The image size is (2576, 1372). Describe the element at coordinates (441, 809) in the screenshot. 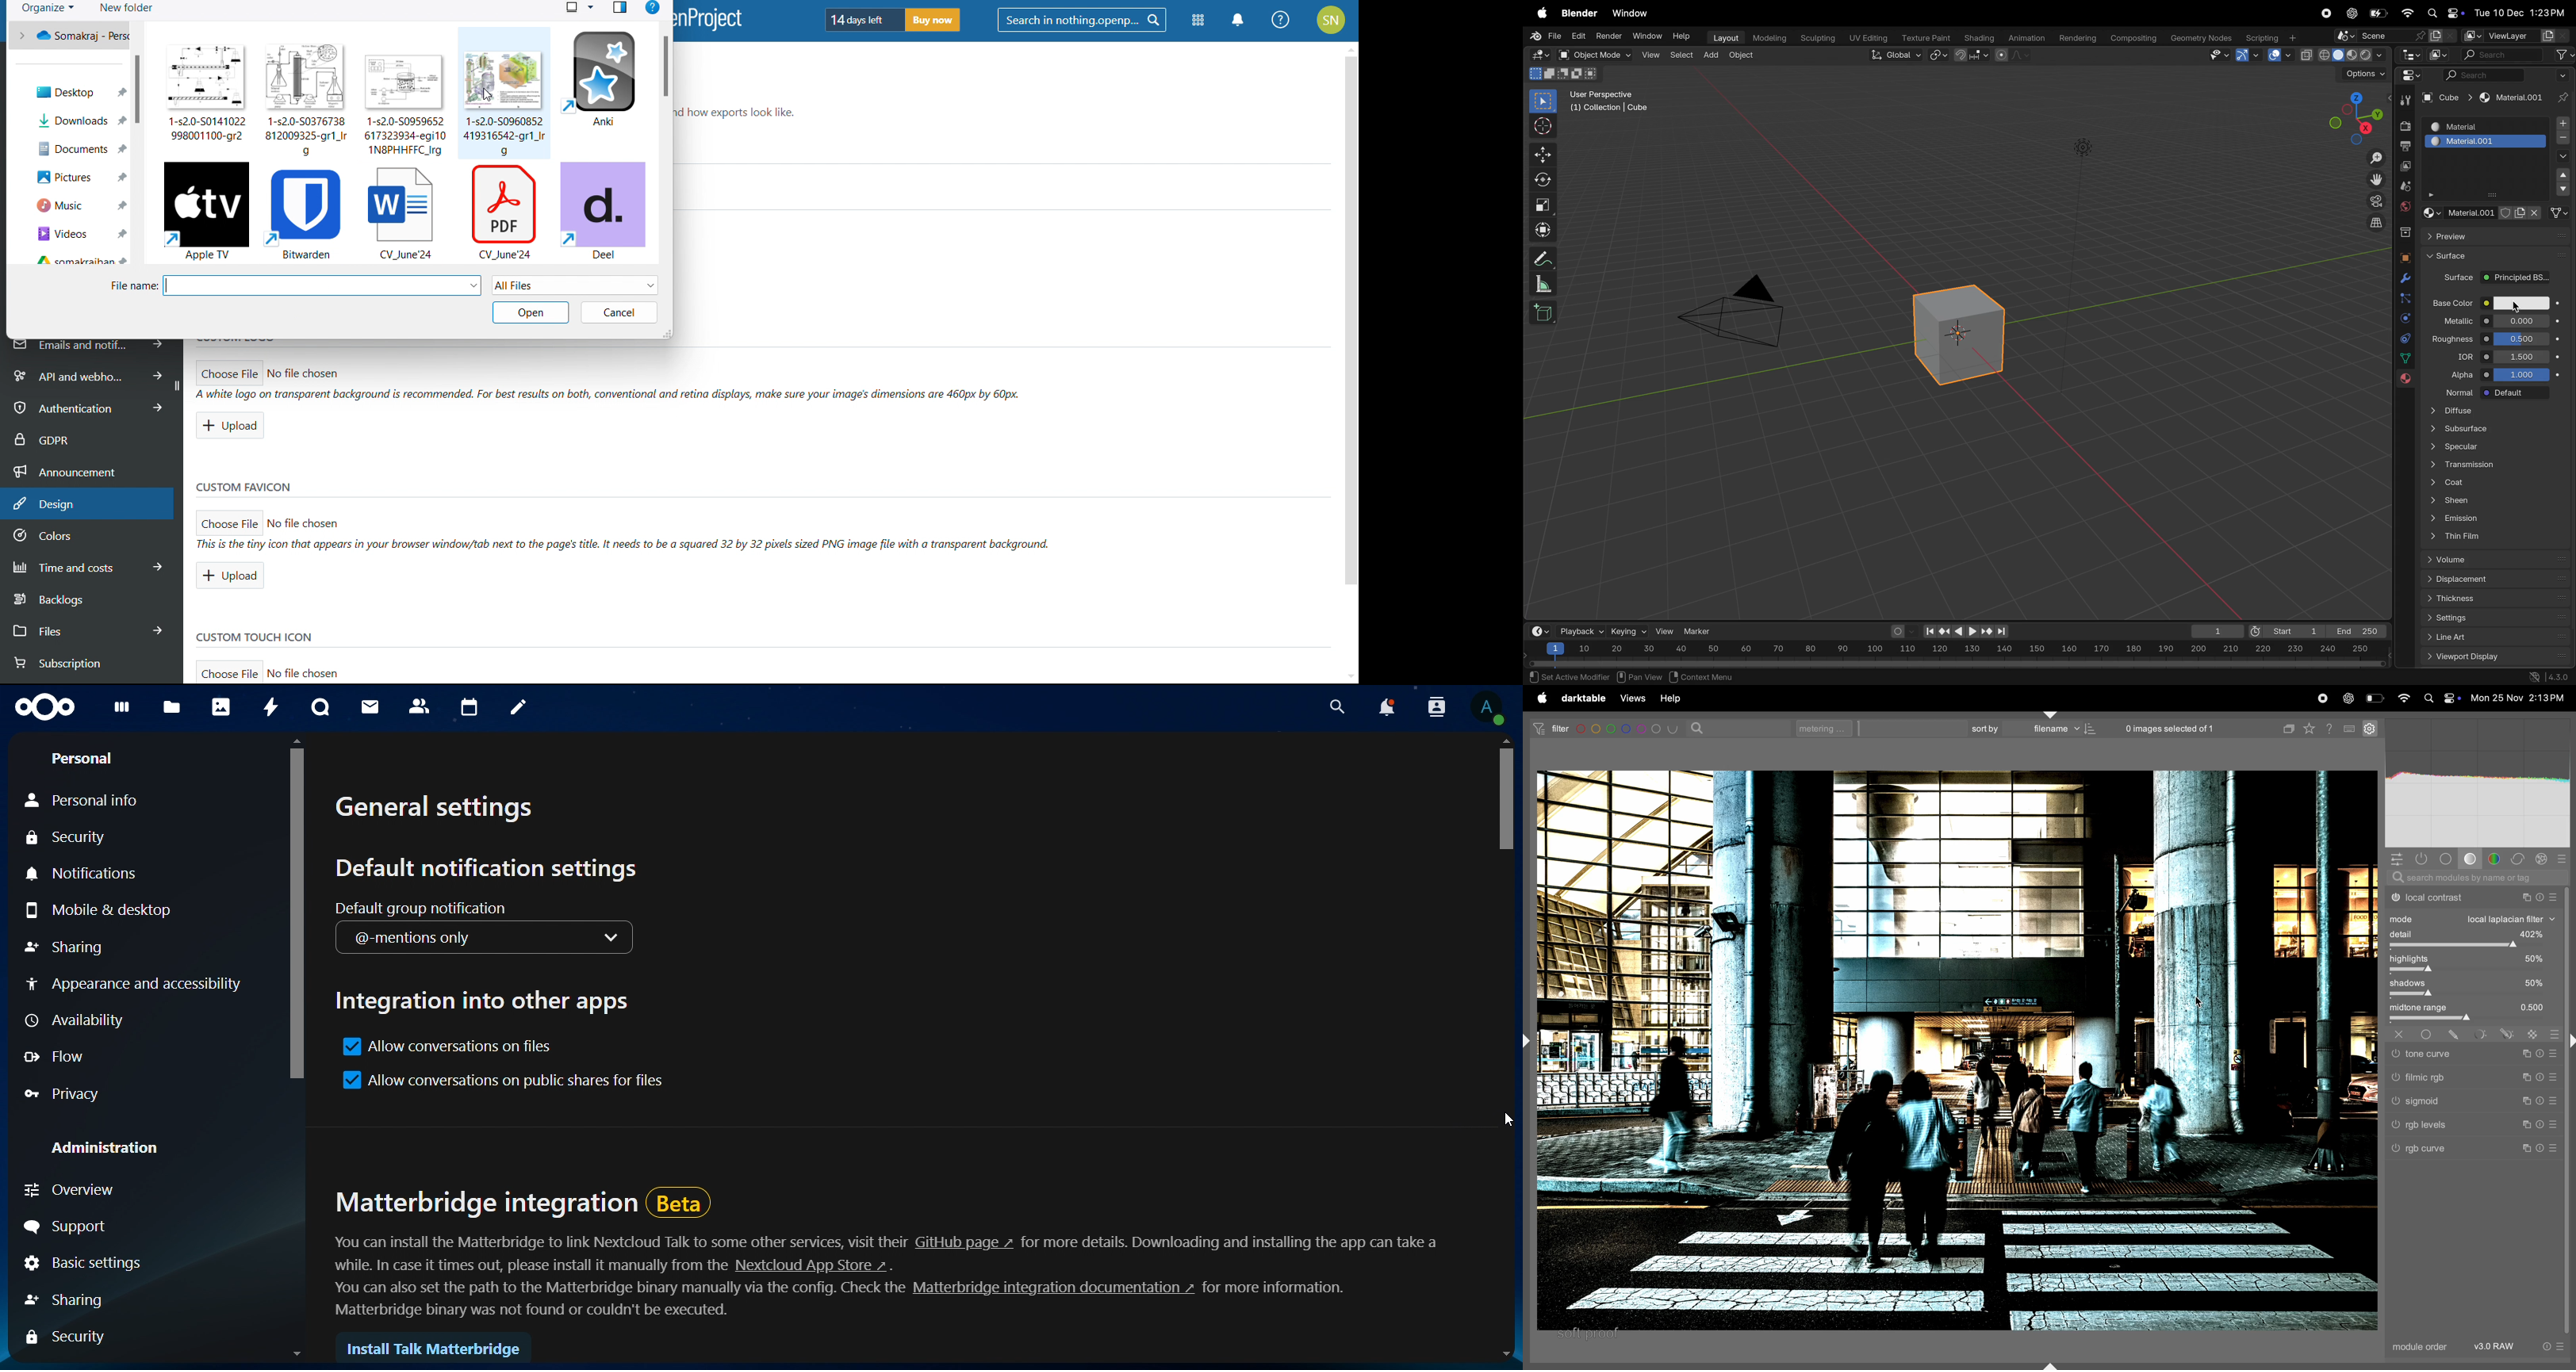

I see `general settings` at that location.